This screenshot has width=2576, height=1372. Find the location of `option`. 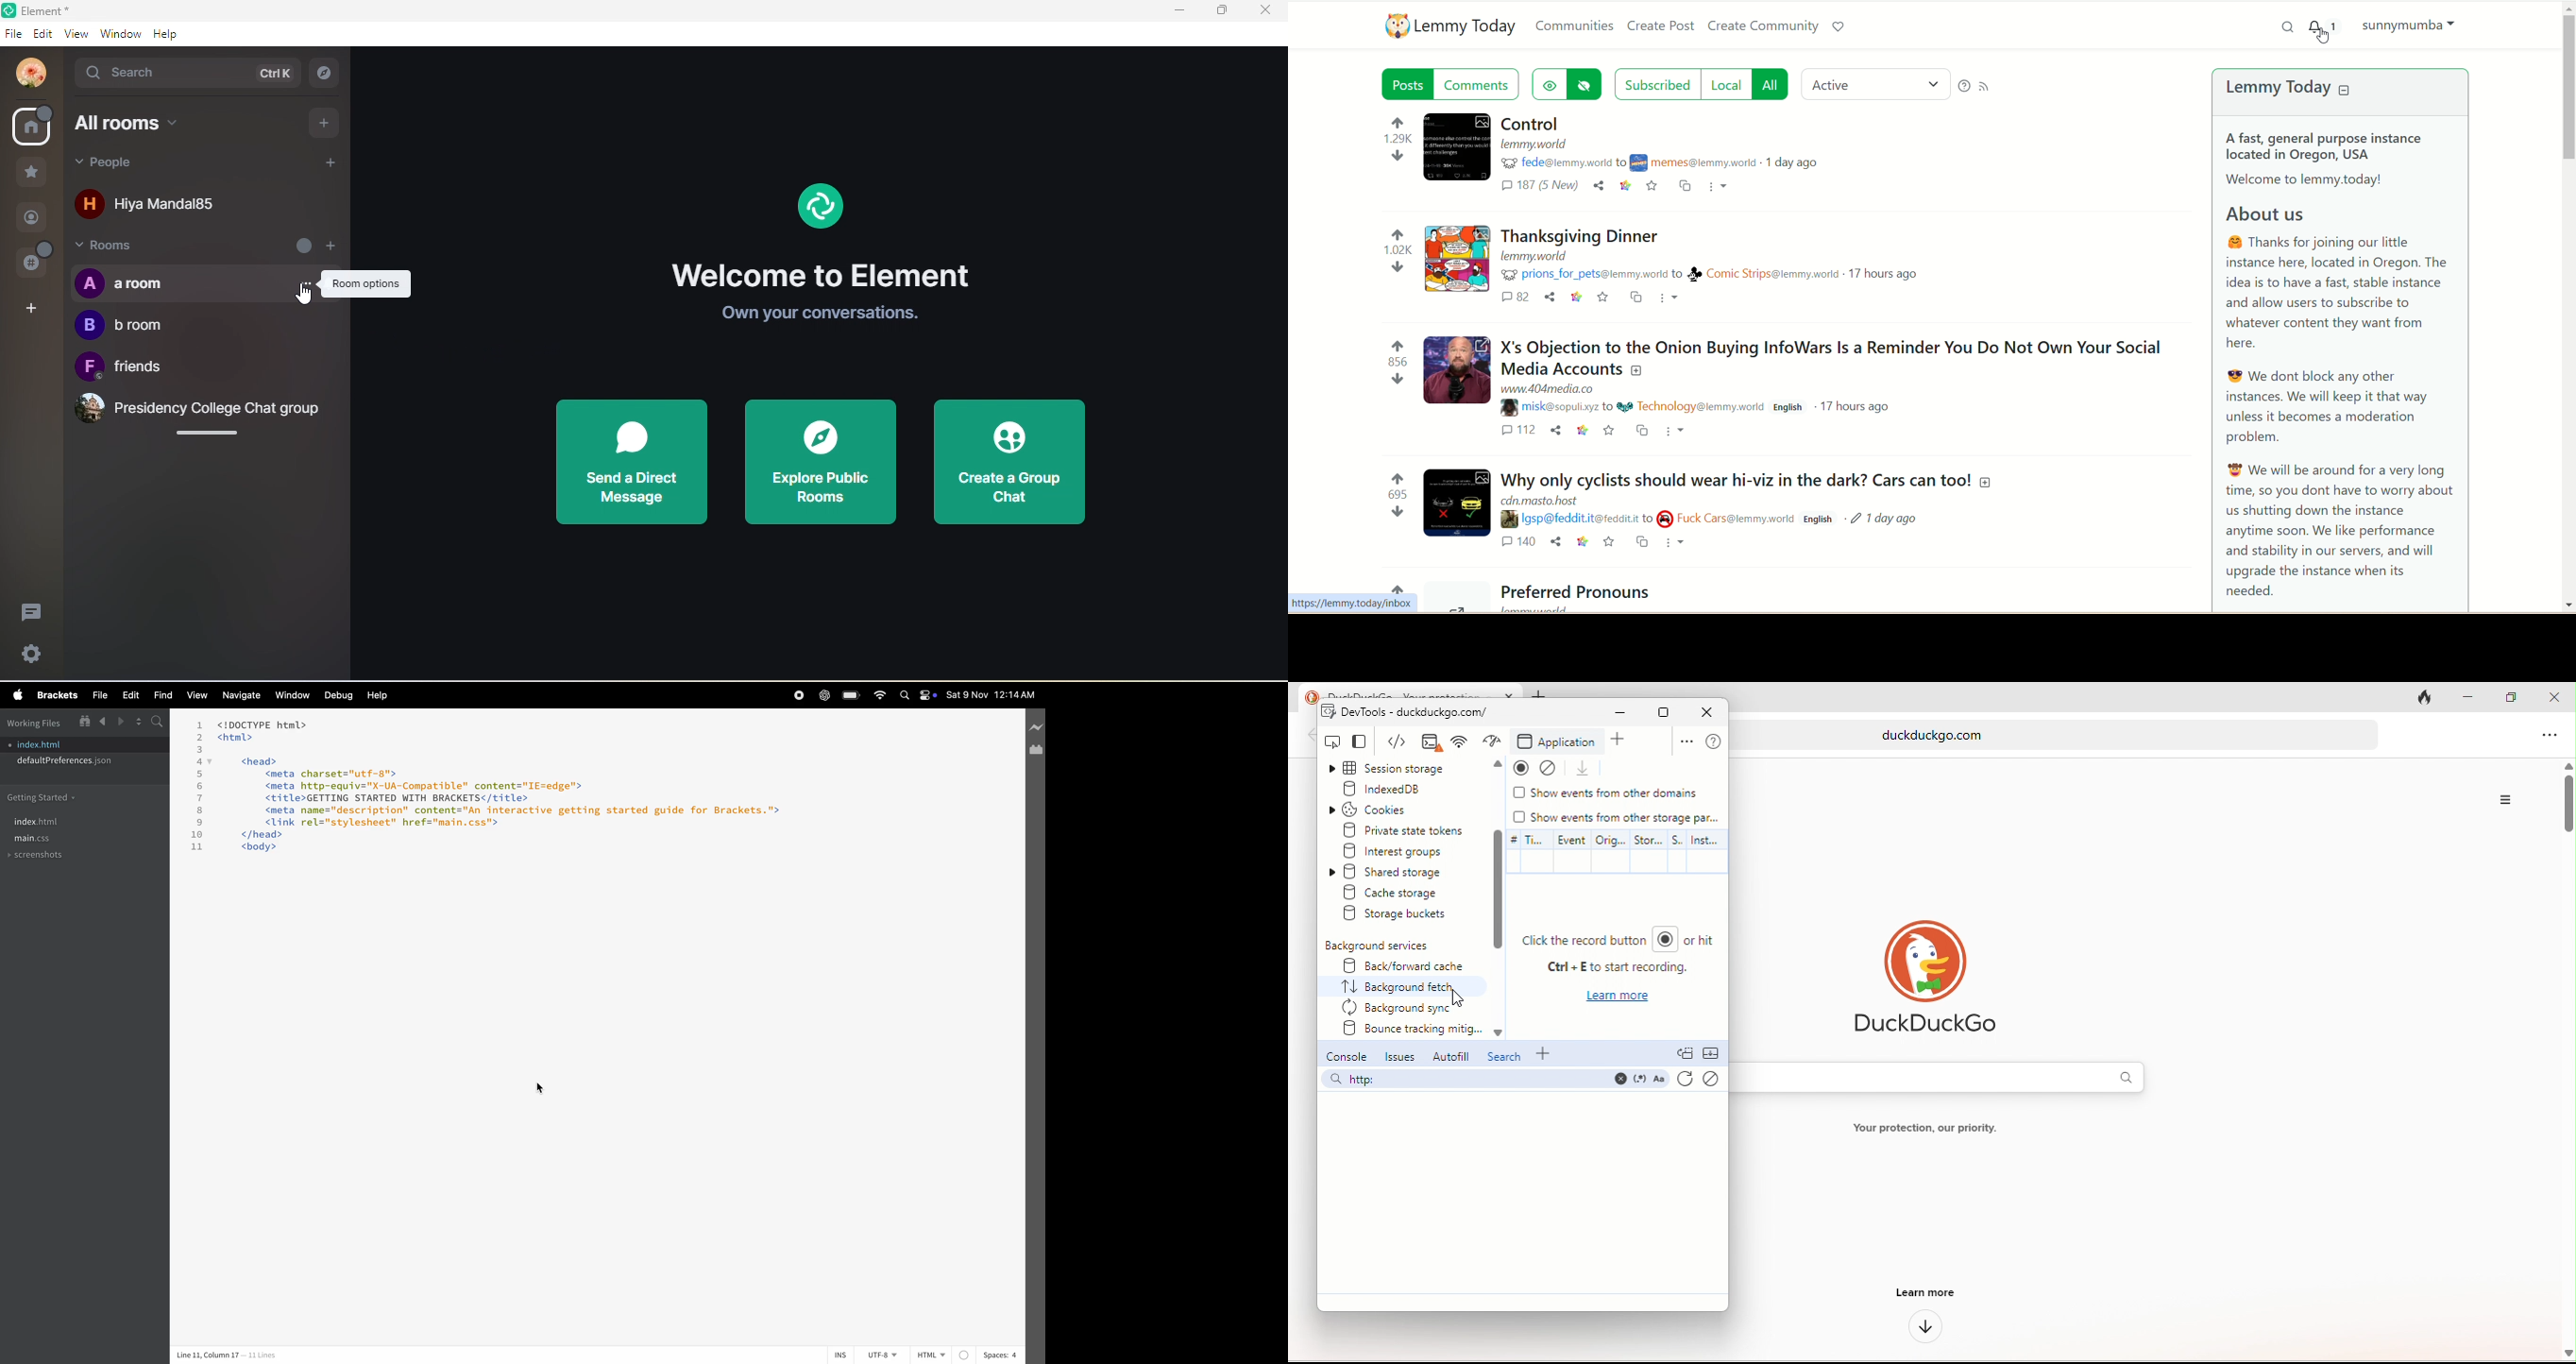

option is located at coordinates (1683, 743).